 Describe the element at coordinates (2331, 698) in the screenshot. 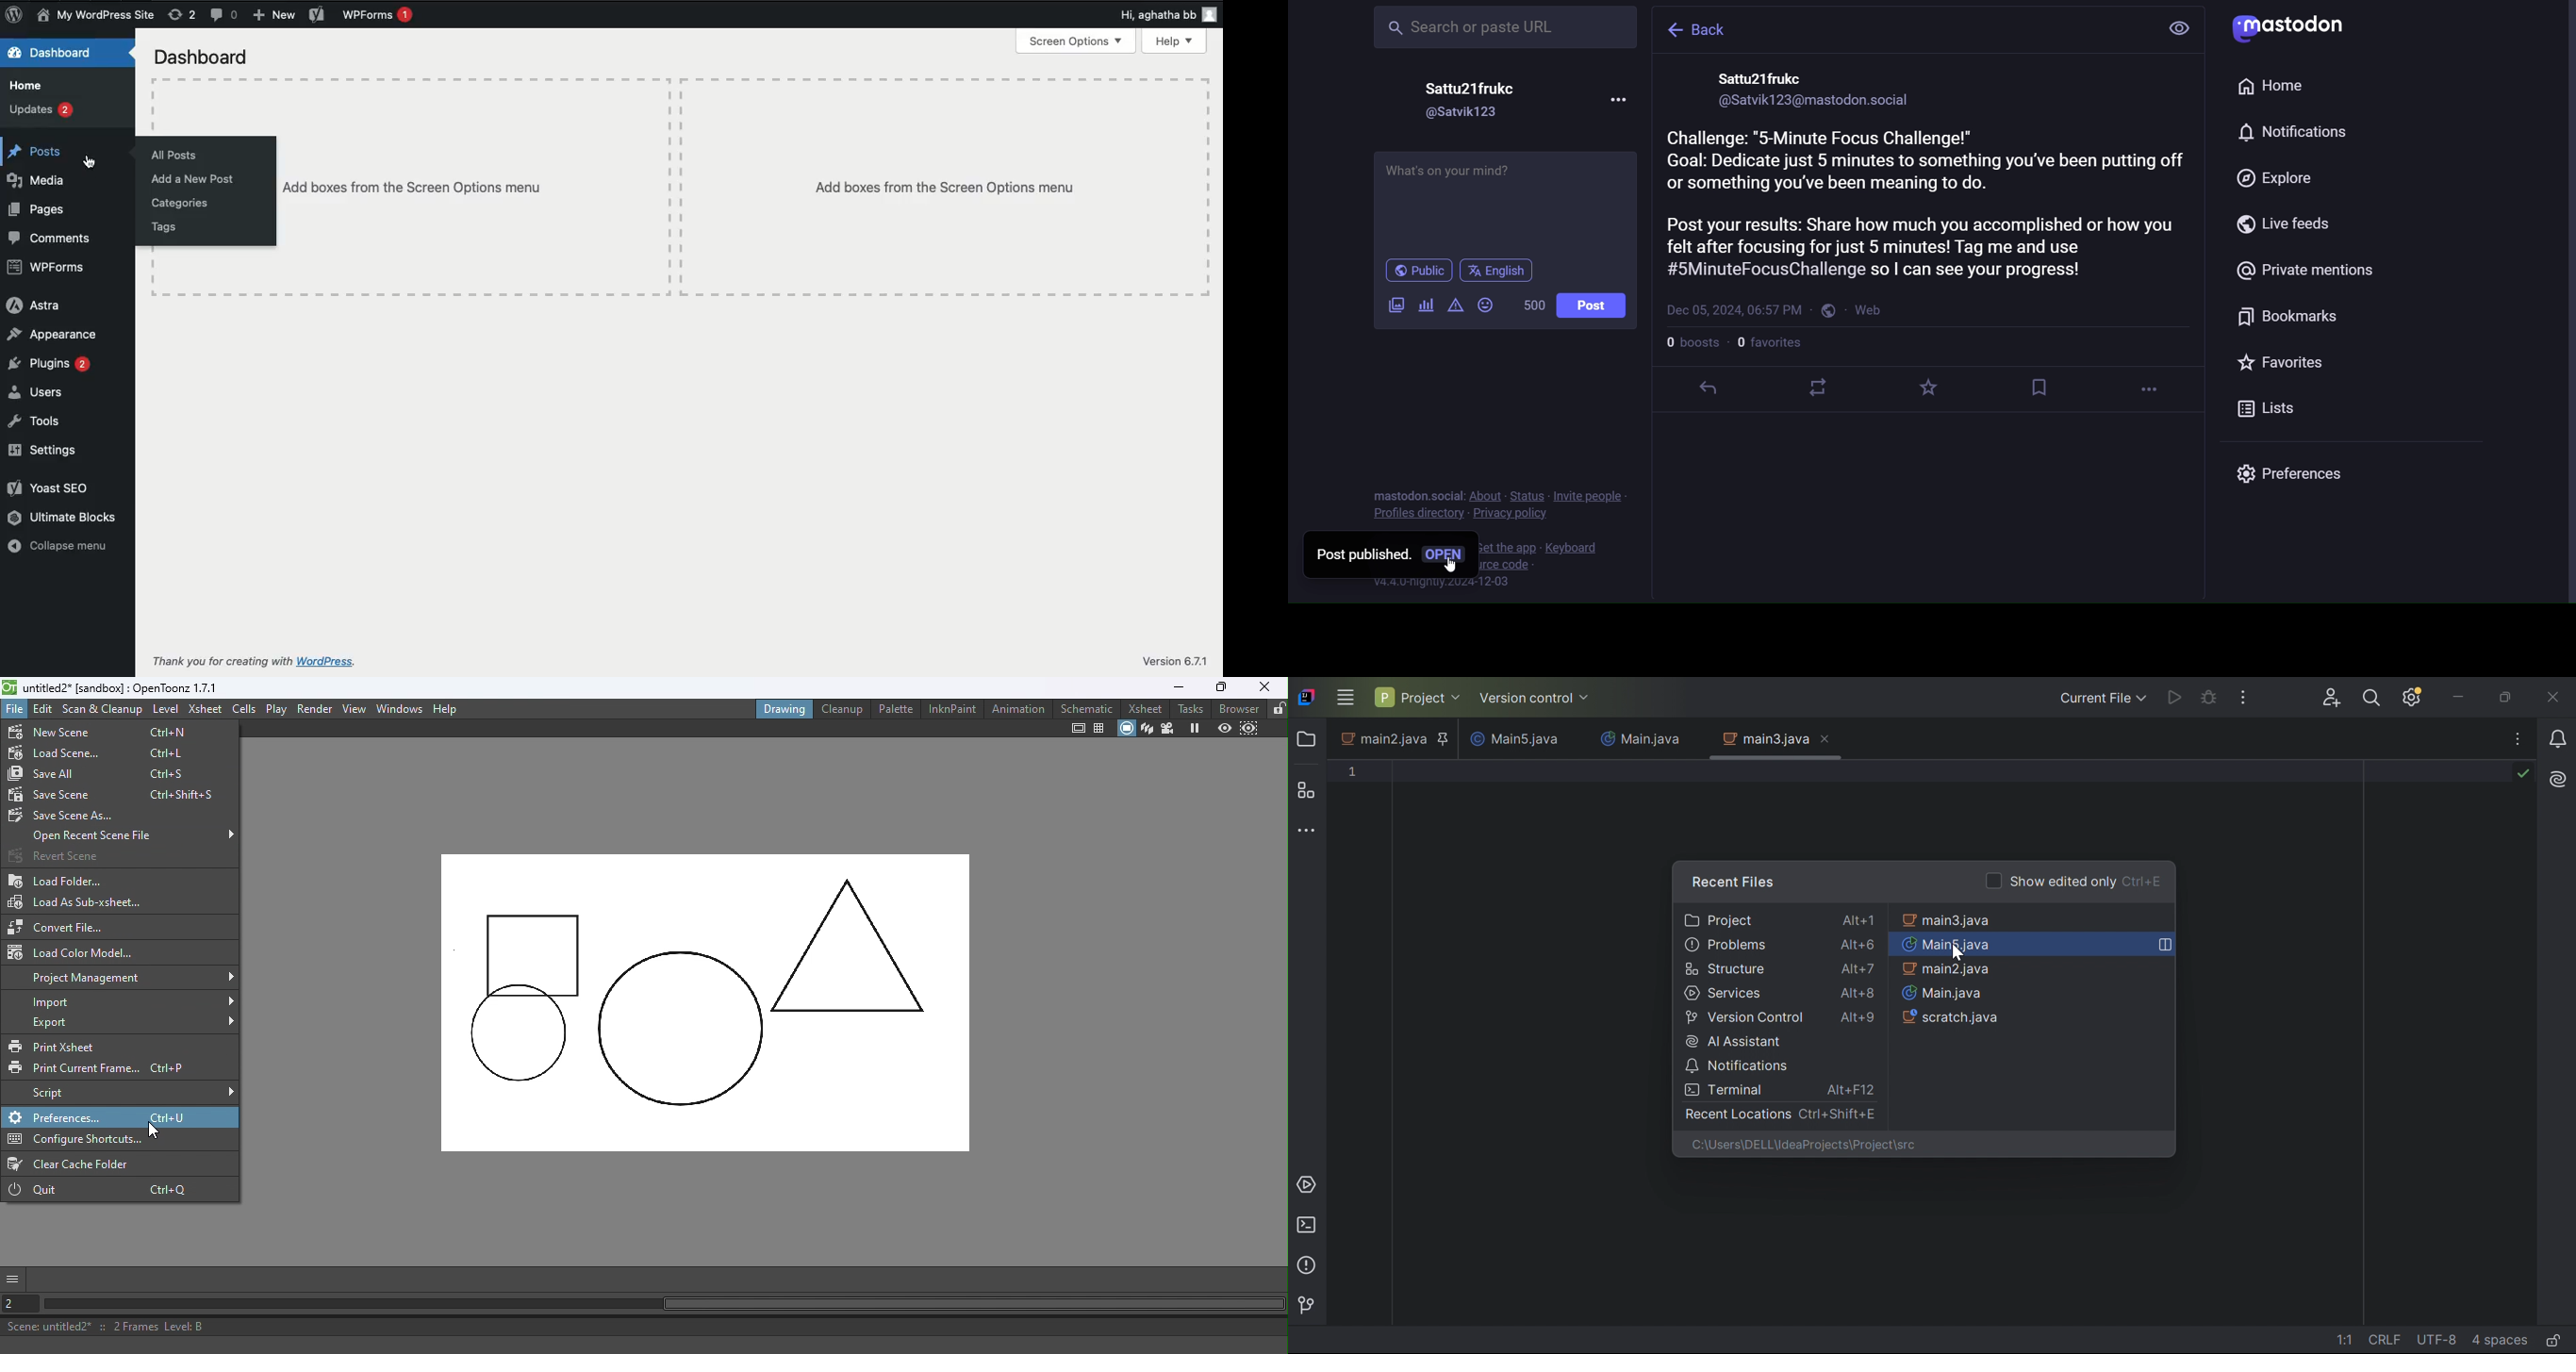

I see `Search everywhere` at that location.